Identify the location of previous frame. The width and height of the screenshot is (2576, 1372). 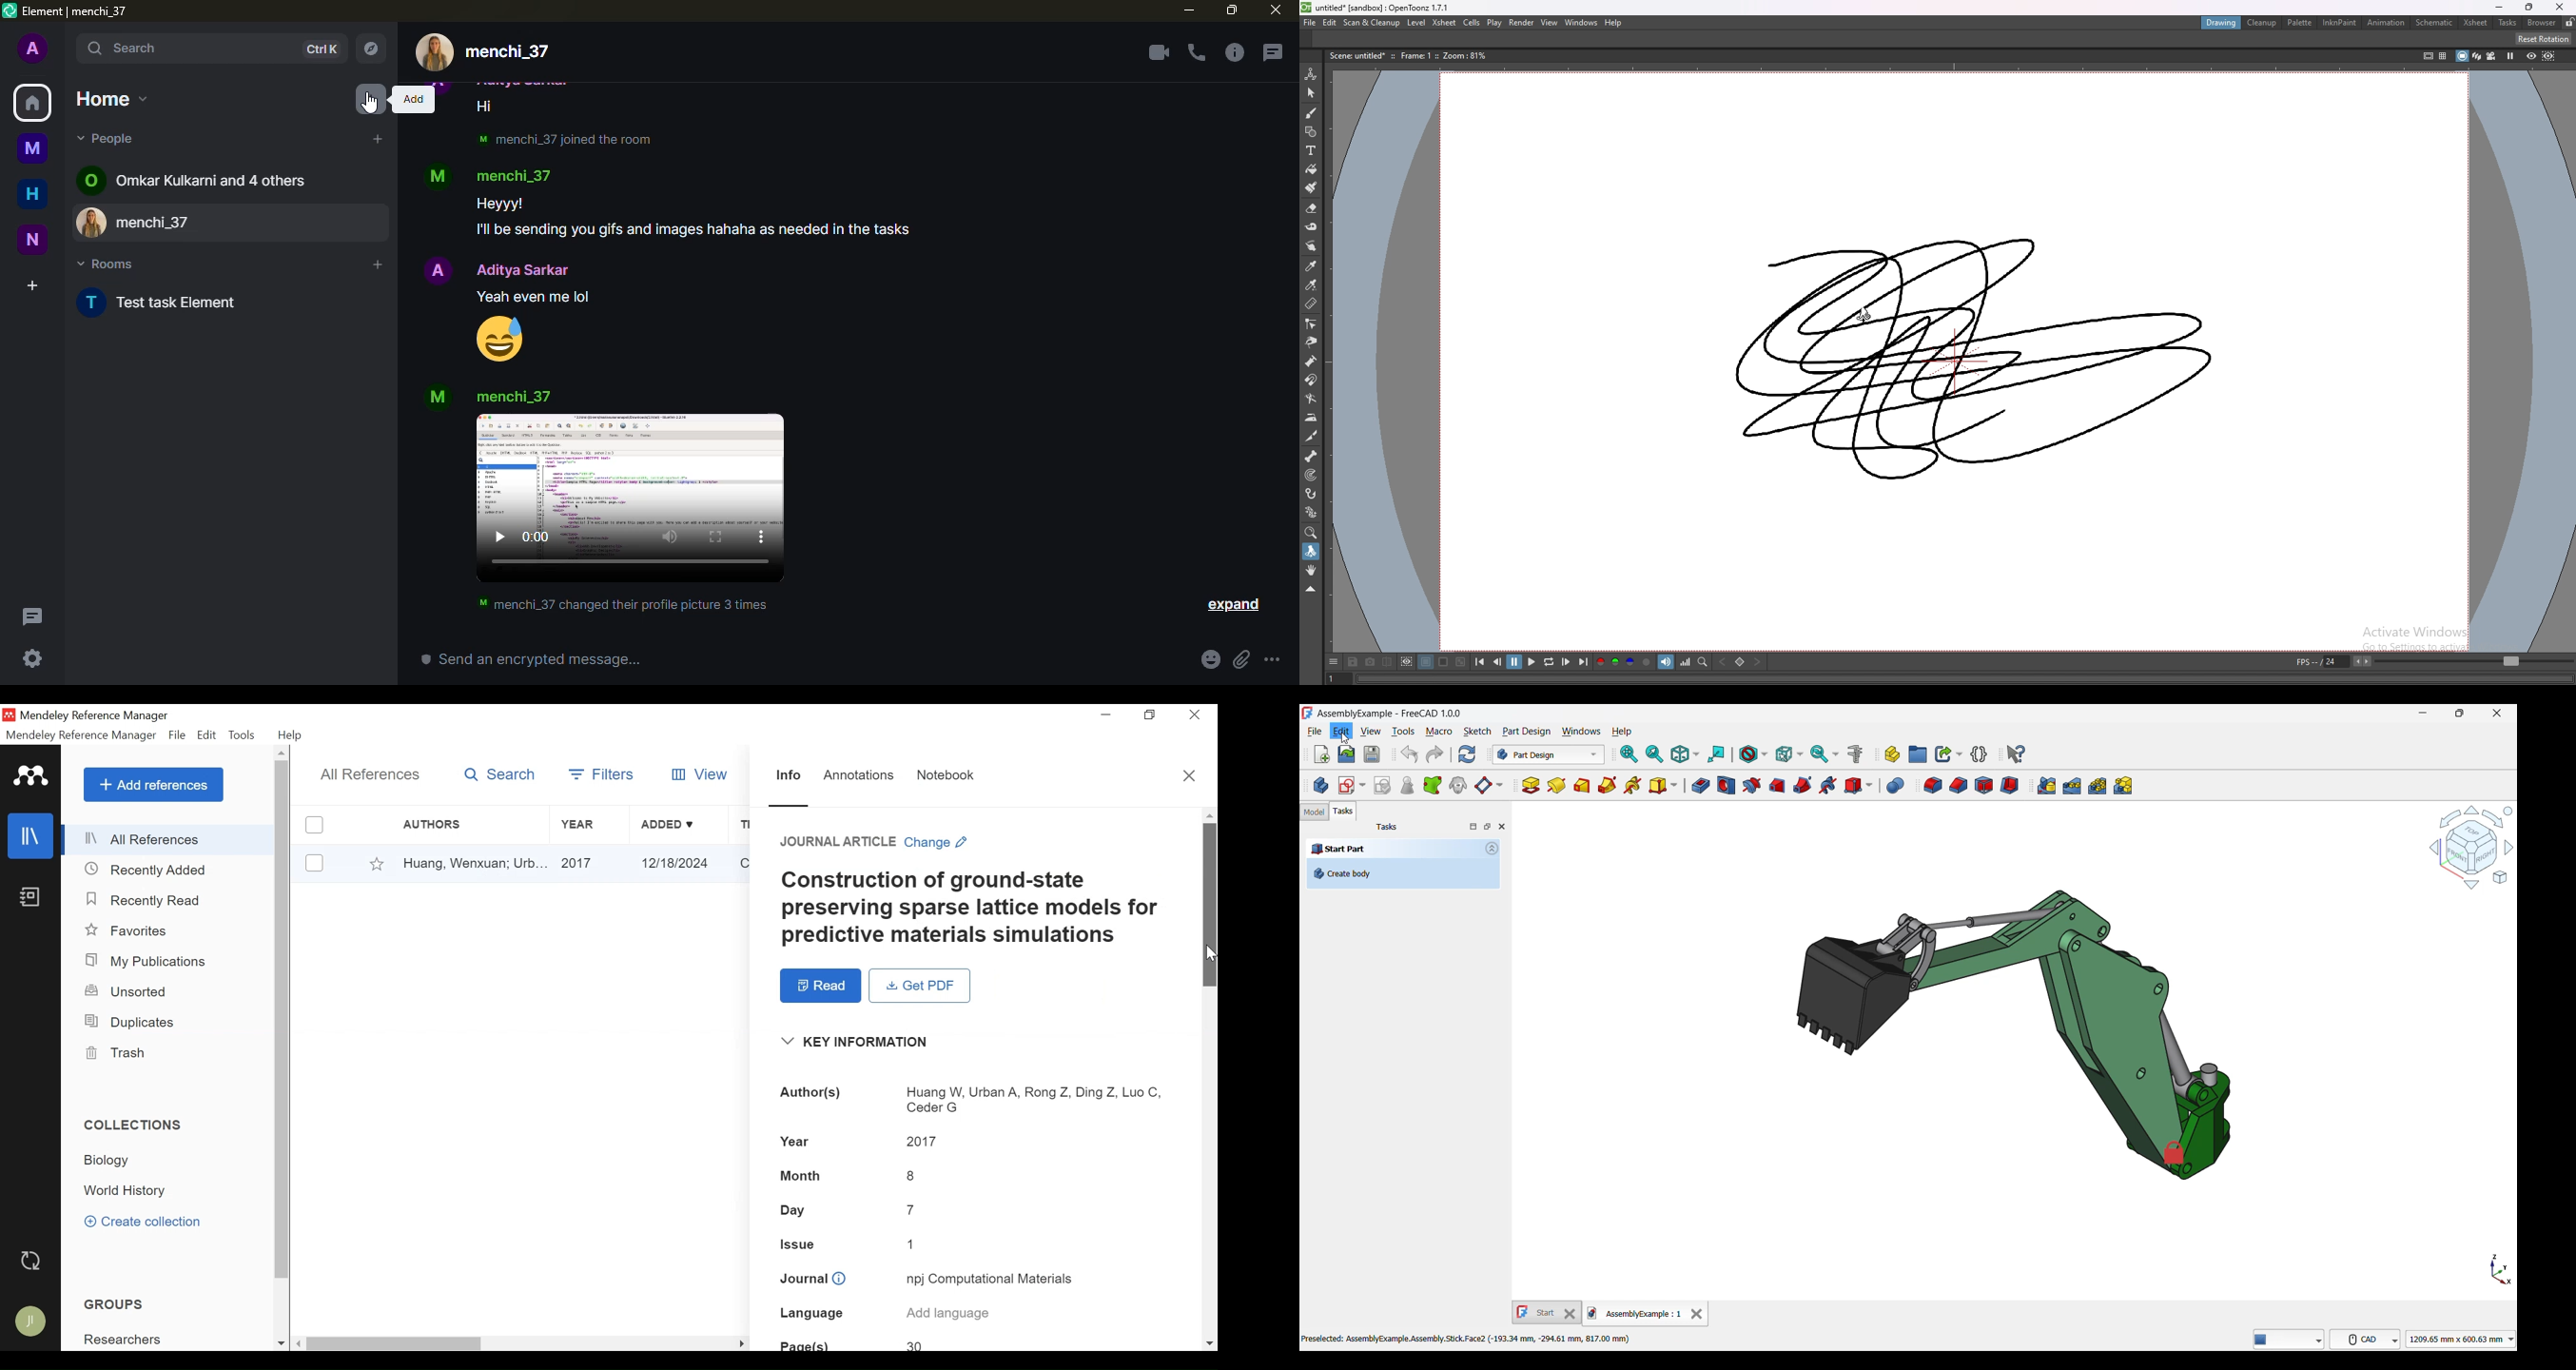
(1498, 662).